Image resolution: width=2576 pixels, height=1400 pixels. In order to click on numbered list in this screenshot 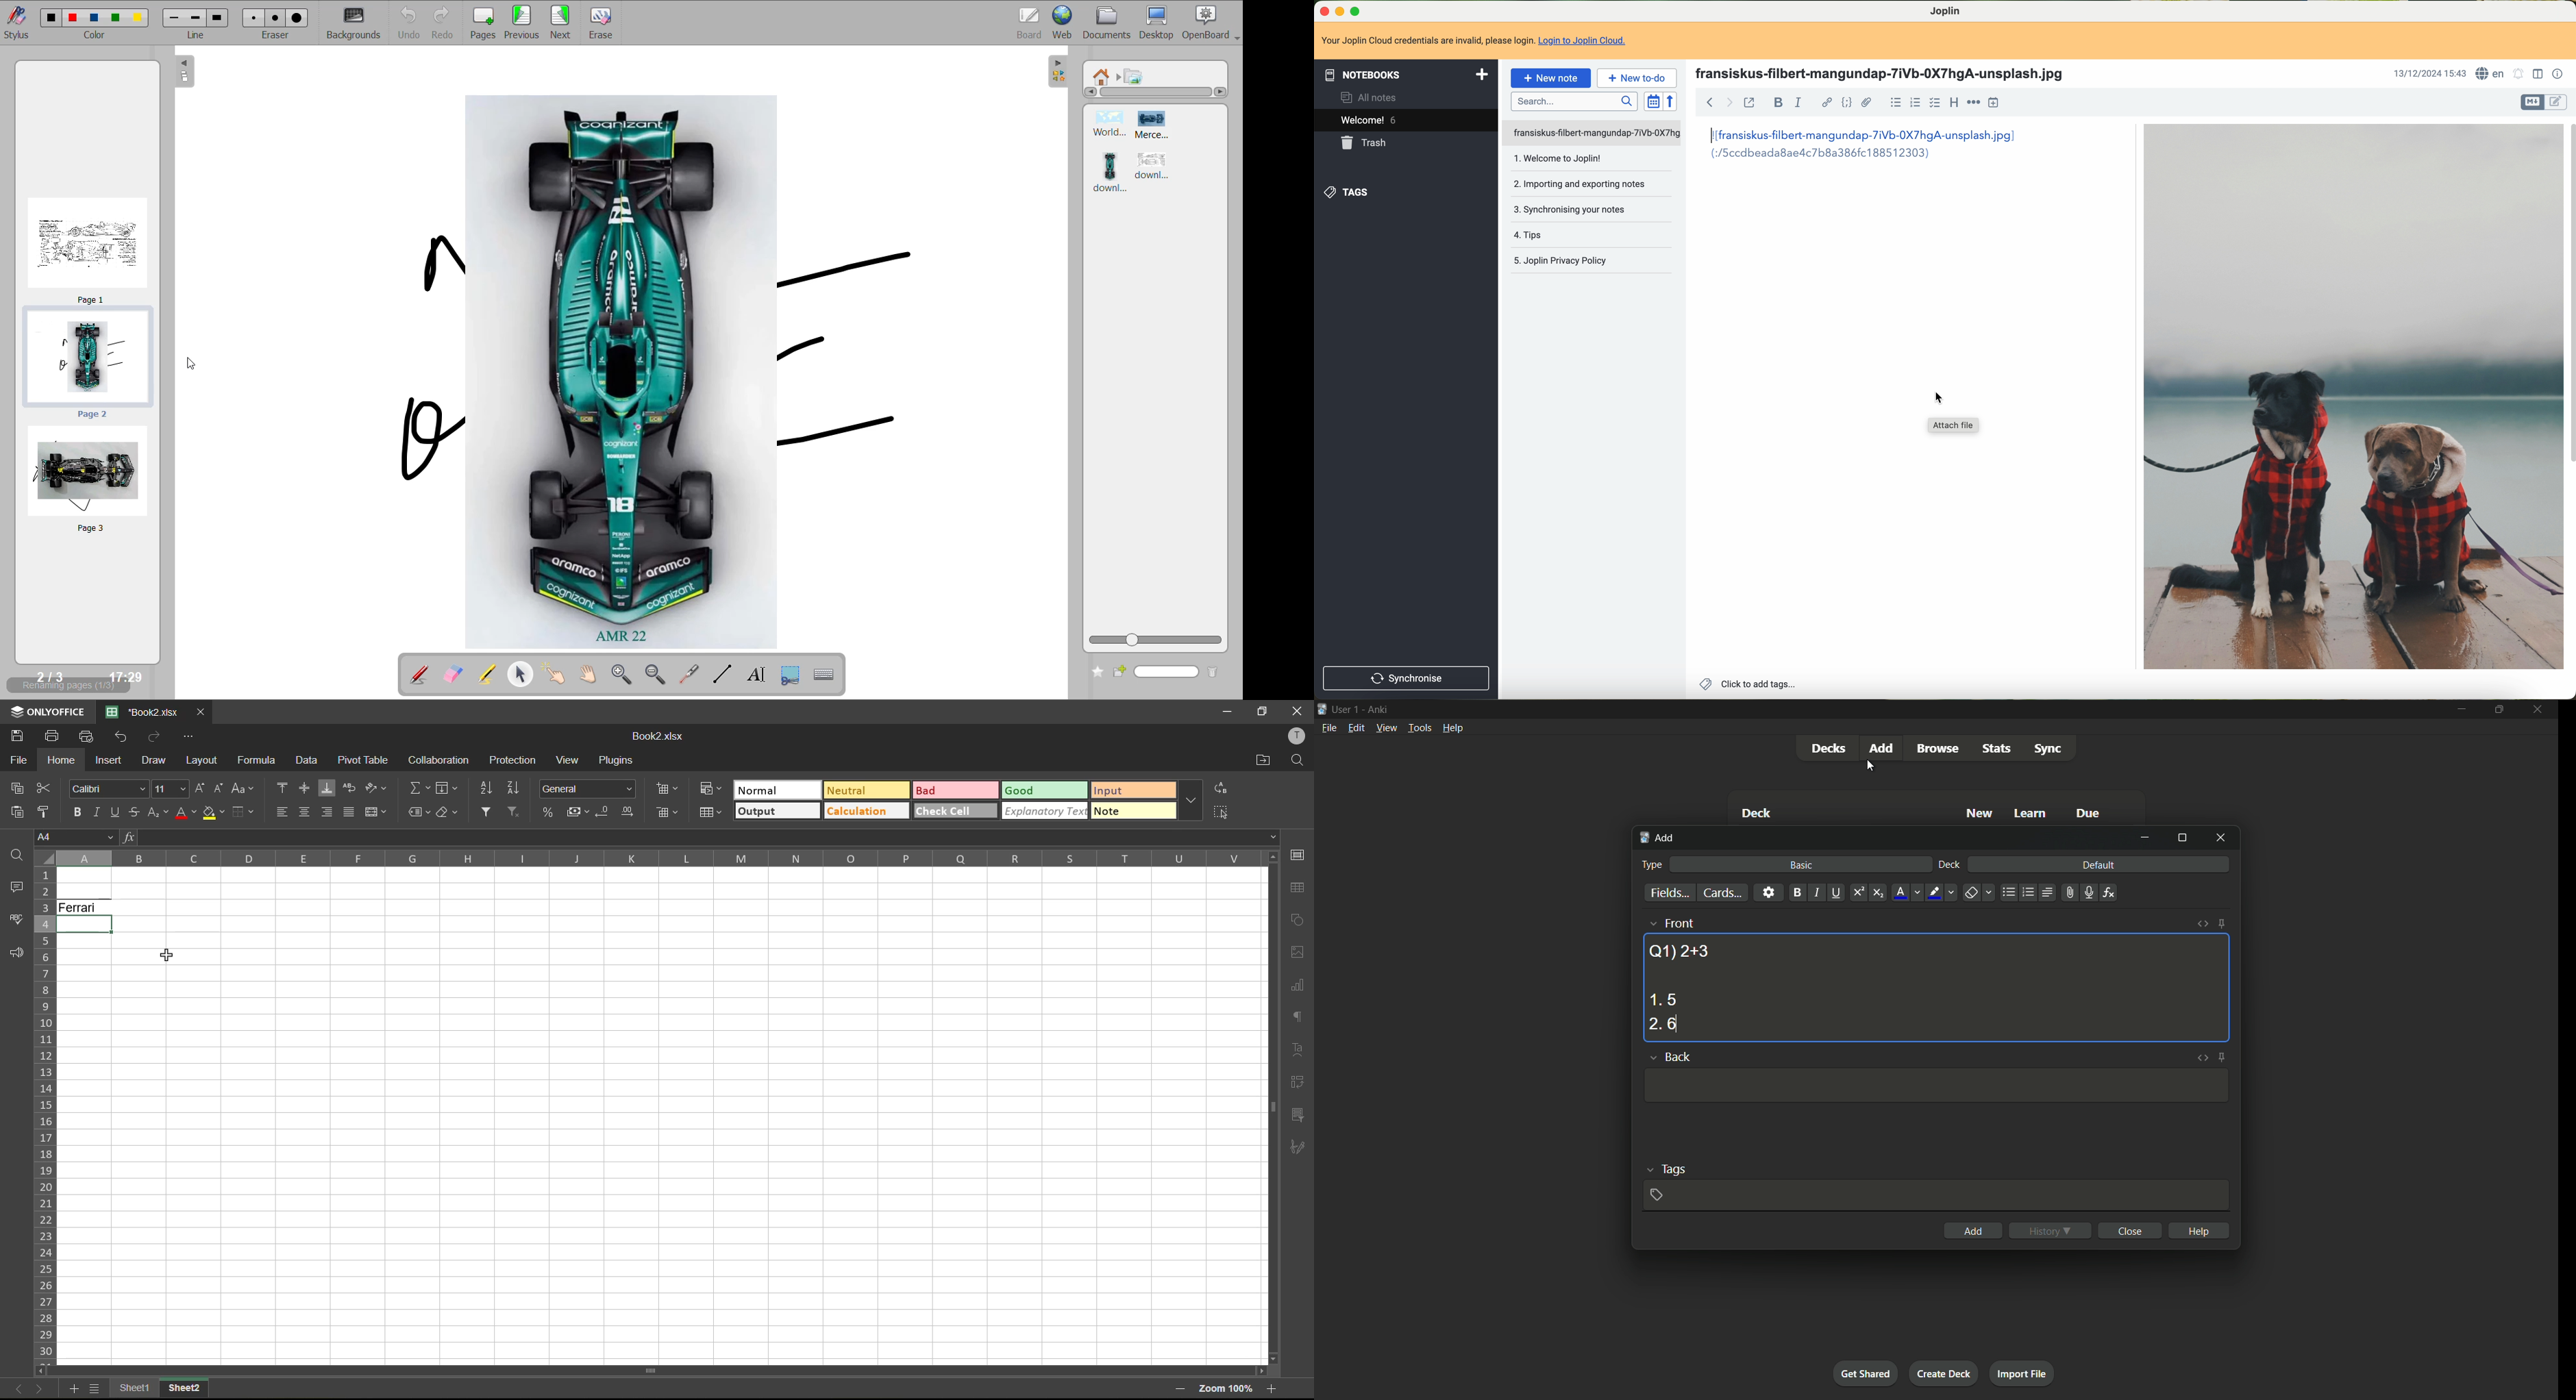, I will do `click(1916, 104)`.